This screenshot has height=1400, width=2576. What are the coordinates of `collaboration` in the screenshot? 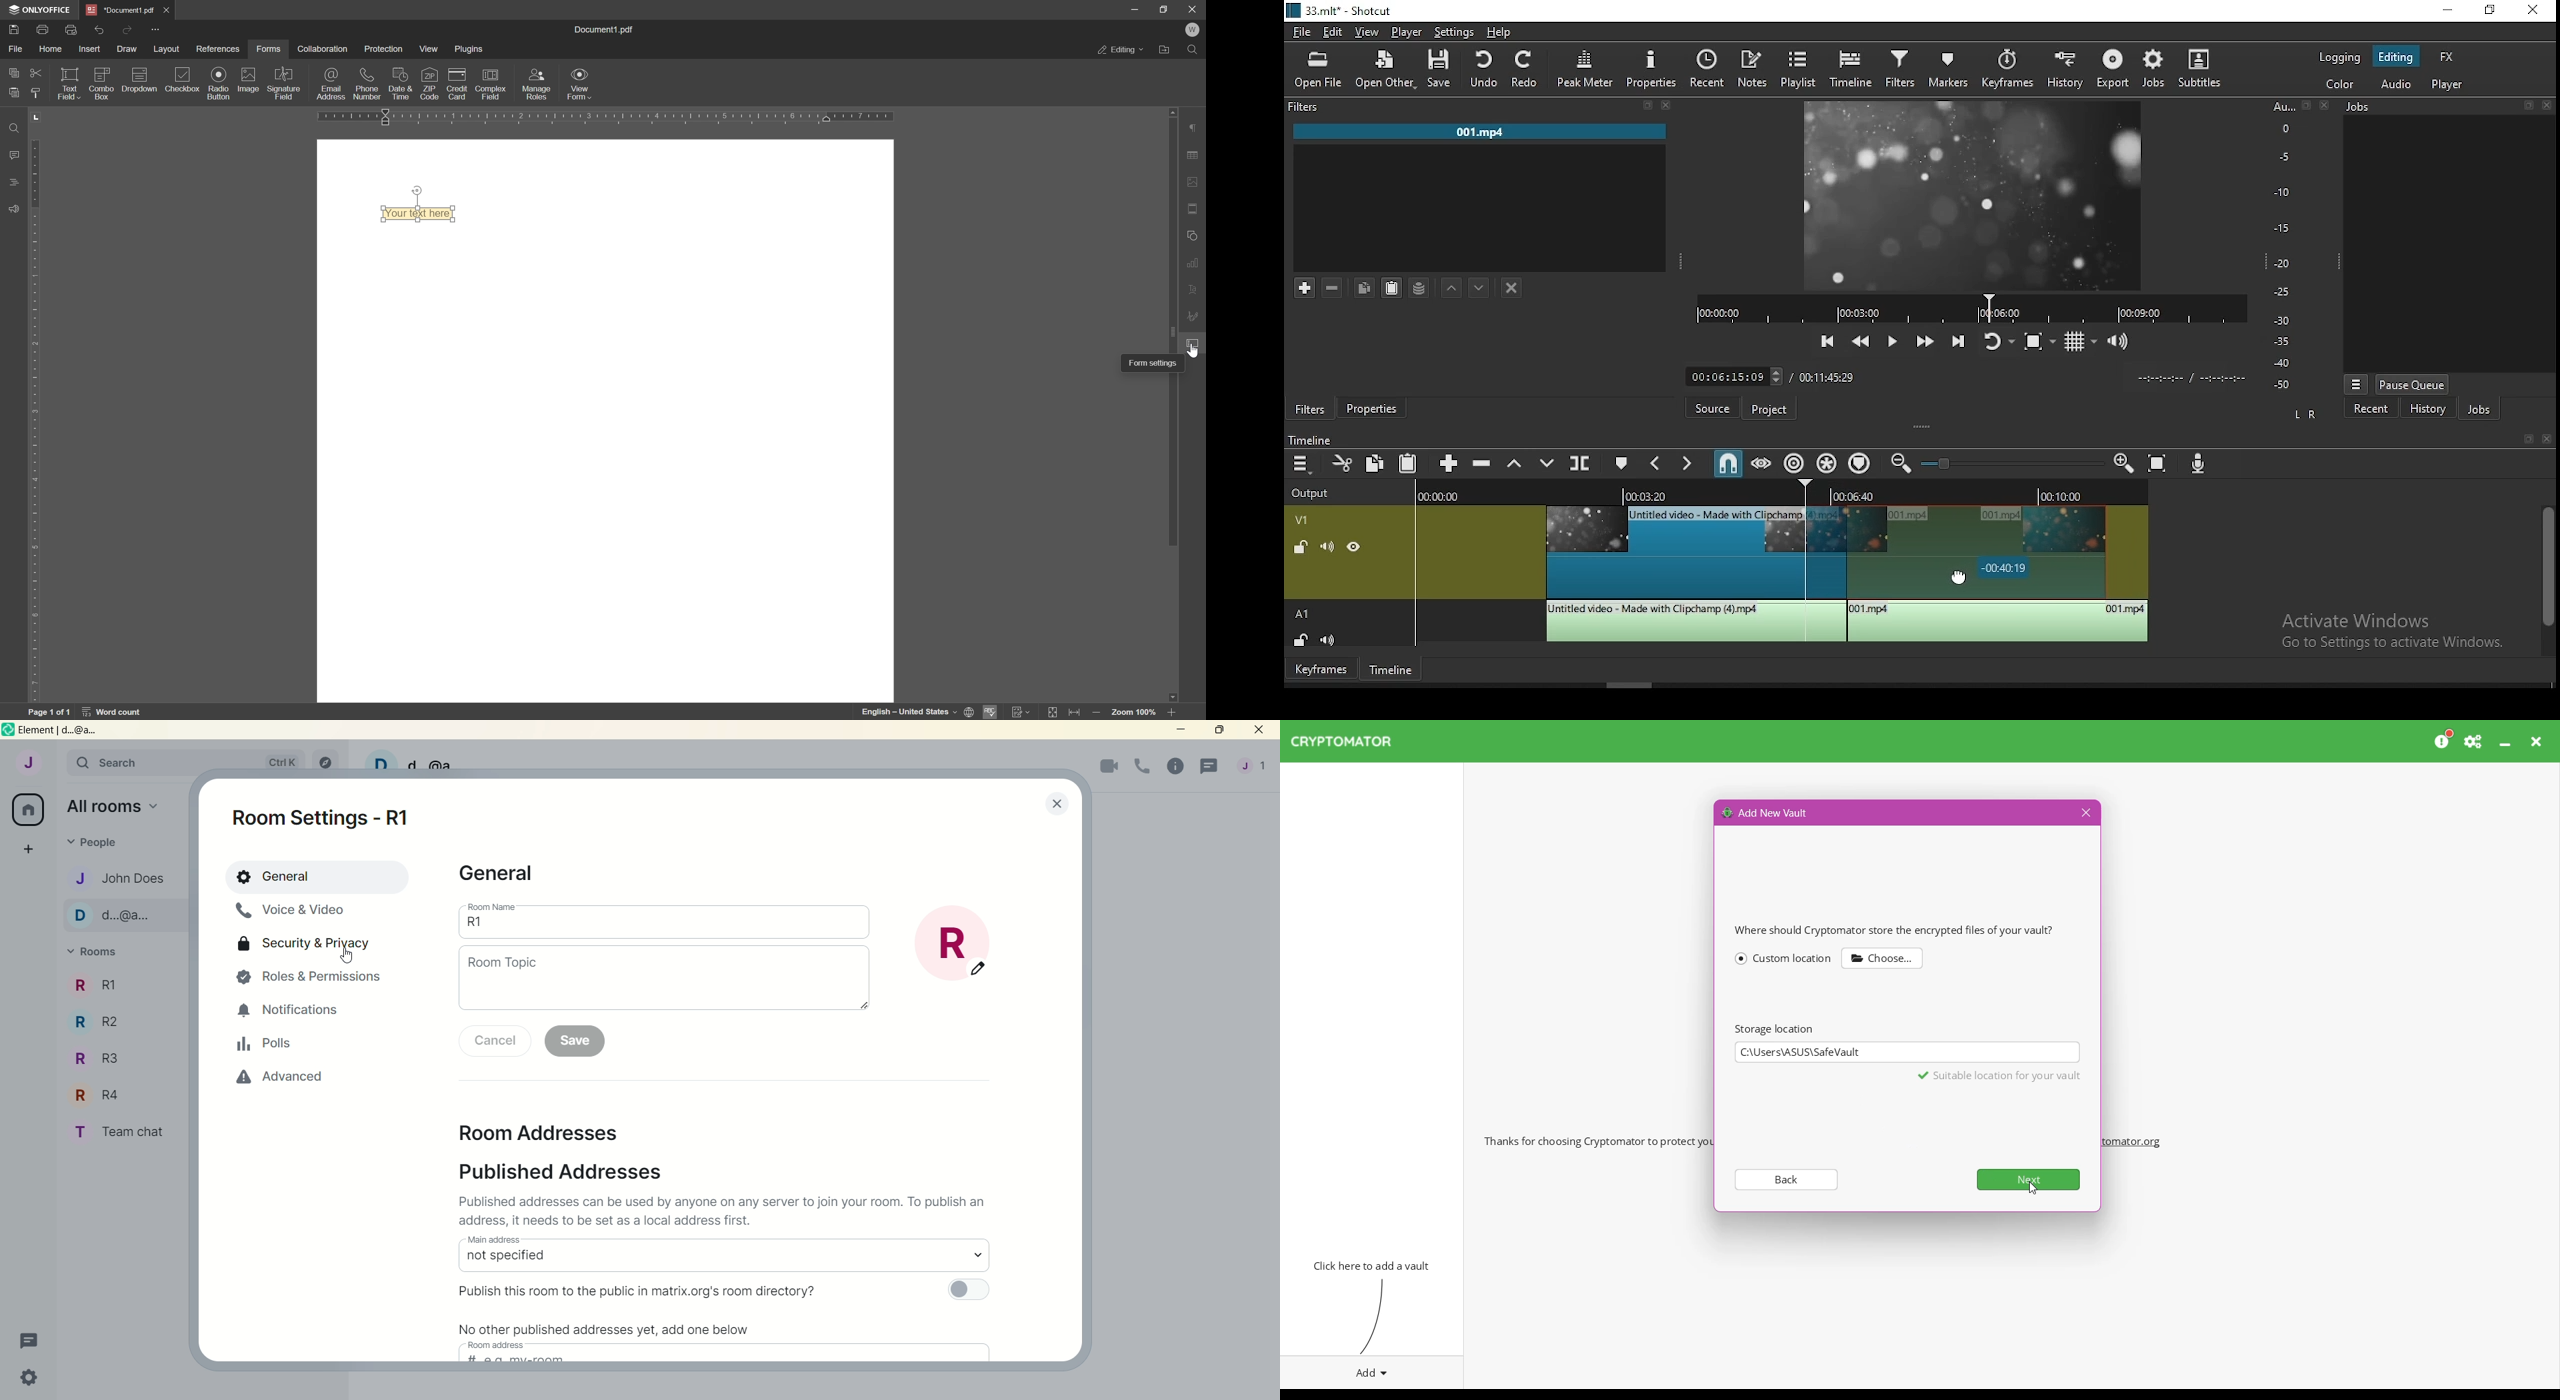 It's located at (327, 48).